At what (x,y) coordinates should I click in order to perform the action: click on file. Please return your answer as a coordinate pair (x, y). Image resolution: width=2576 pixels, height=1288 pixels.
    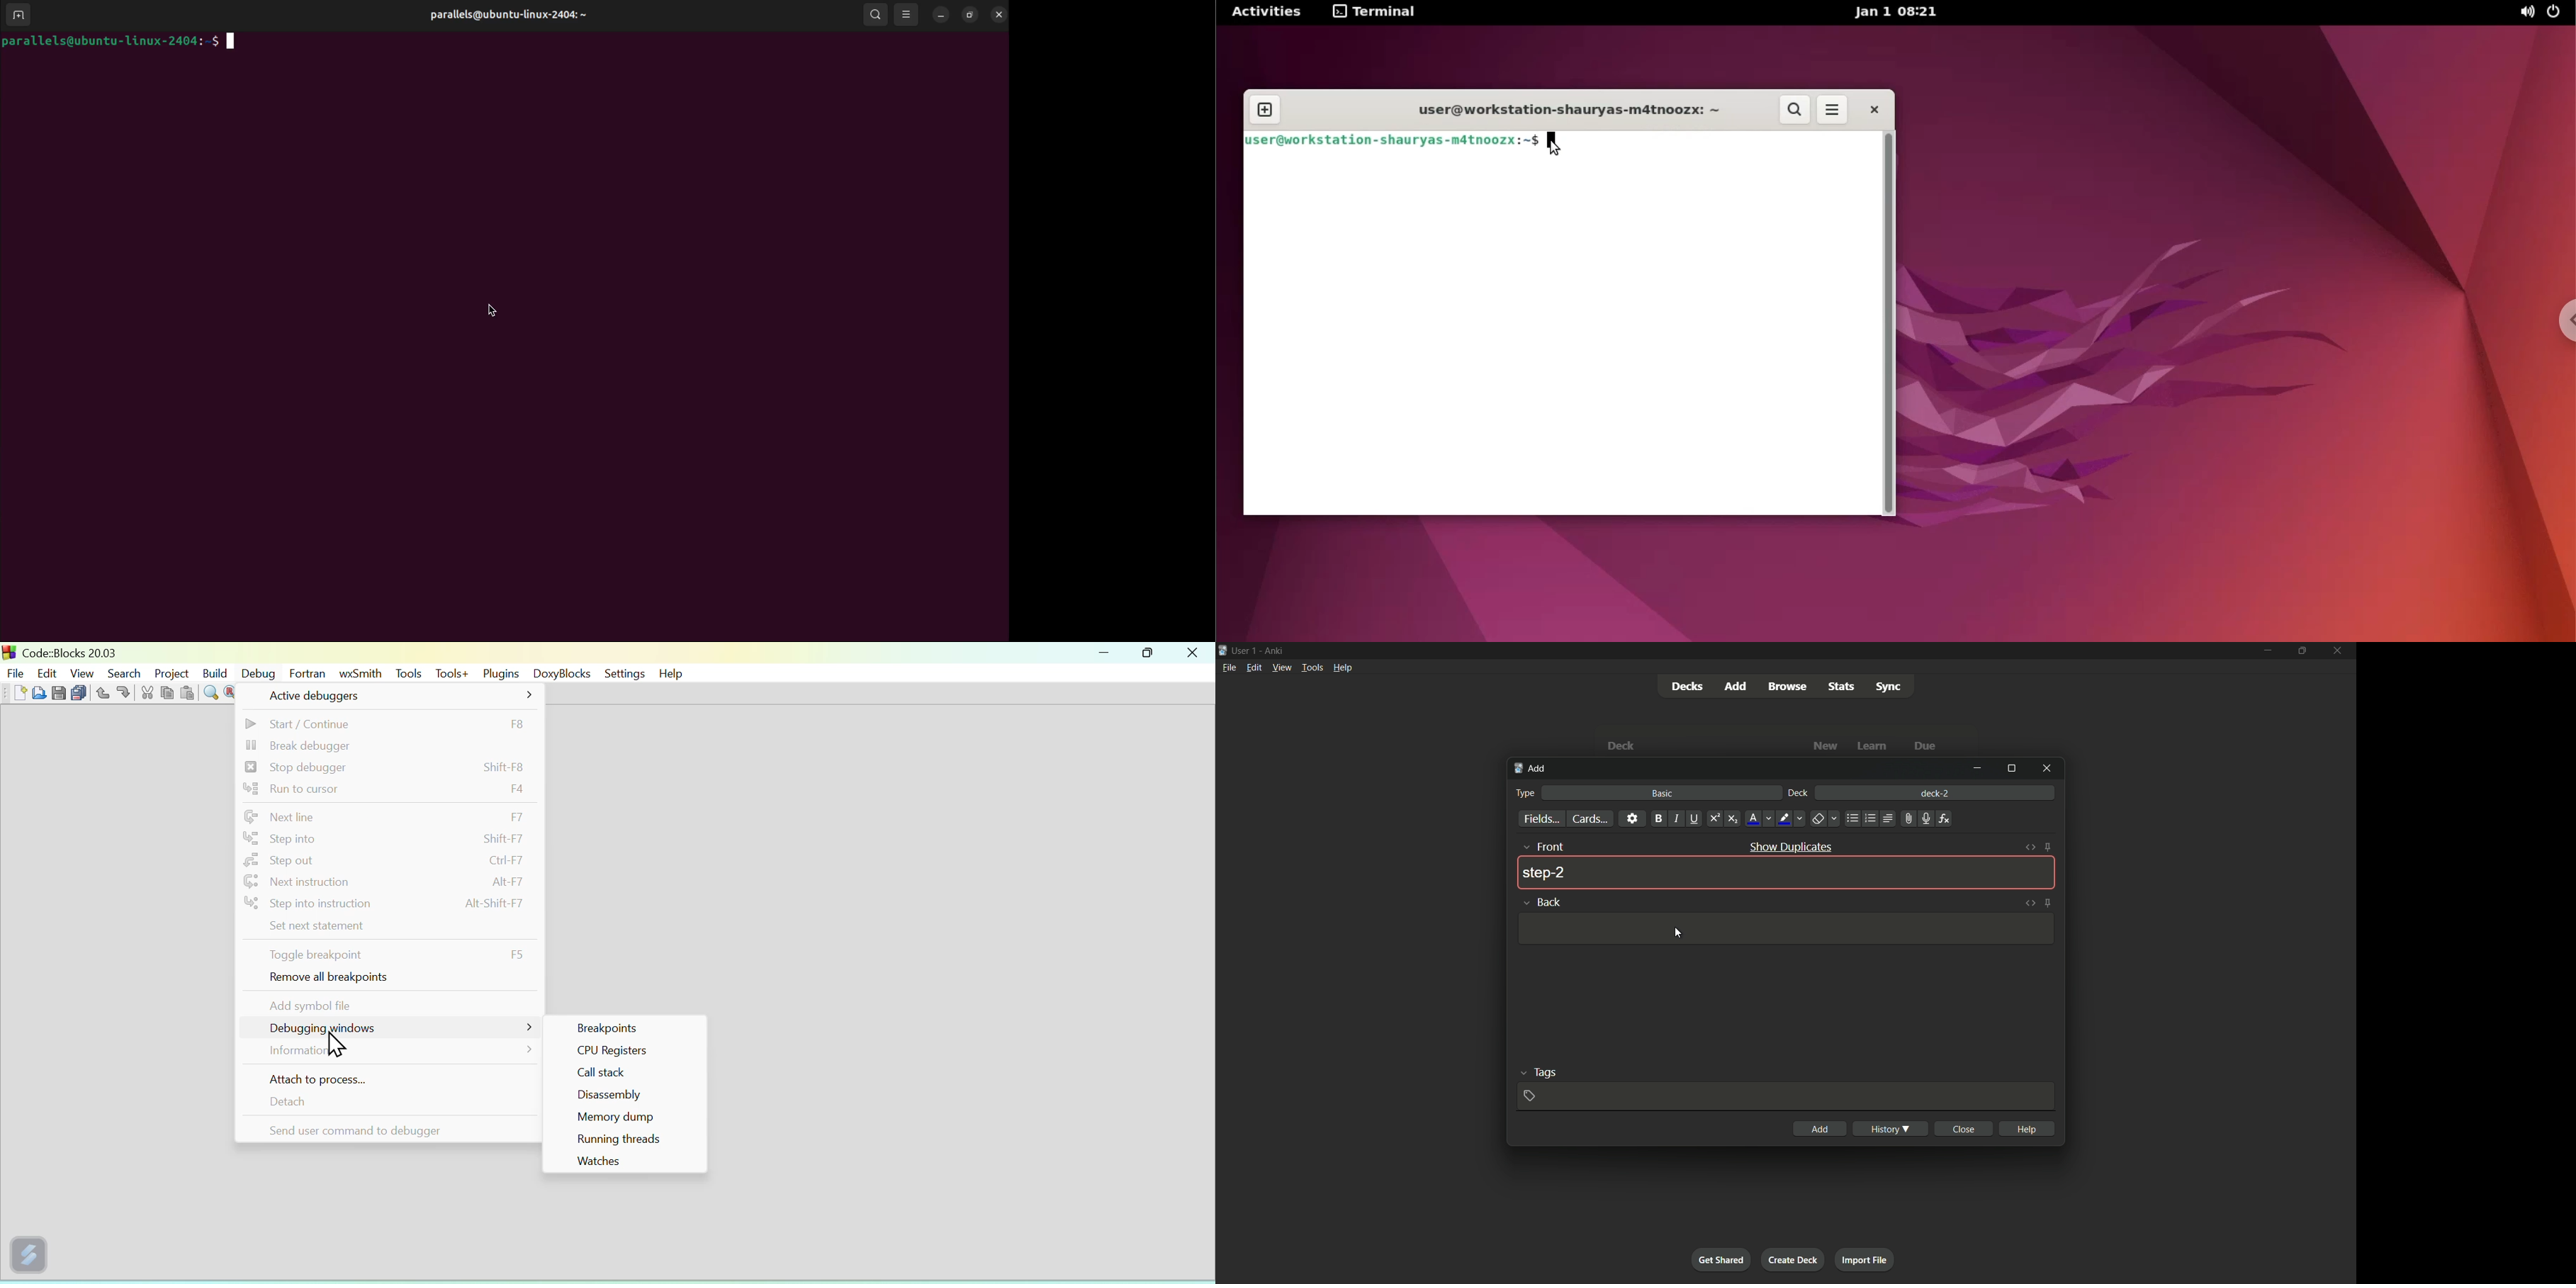
    Looking at the image, I should click on (15, 671).